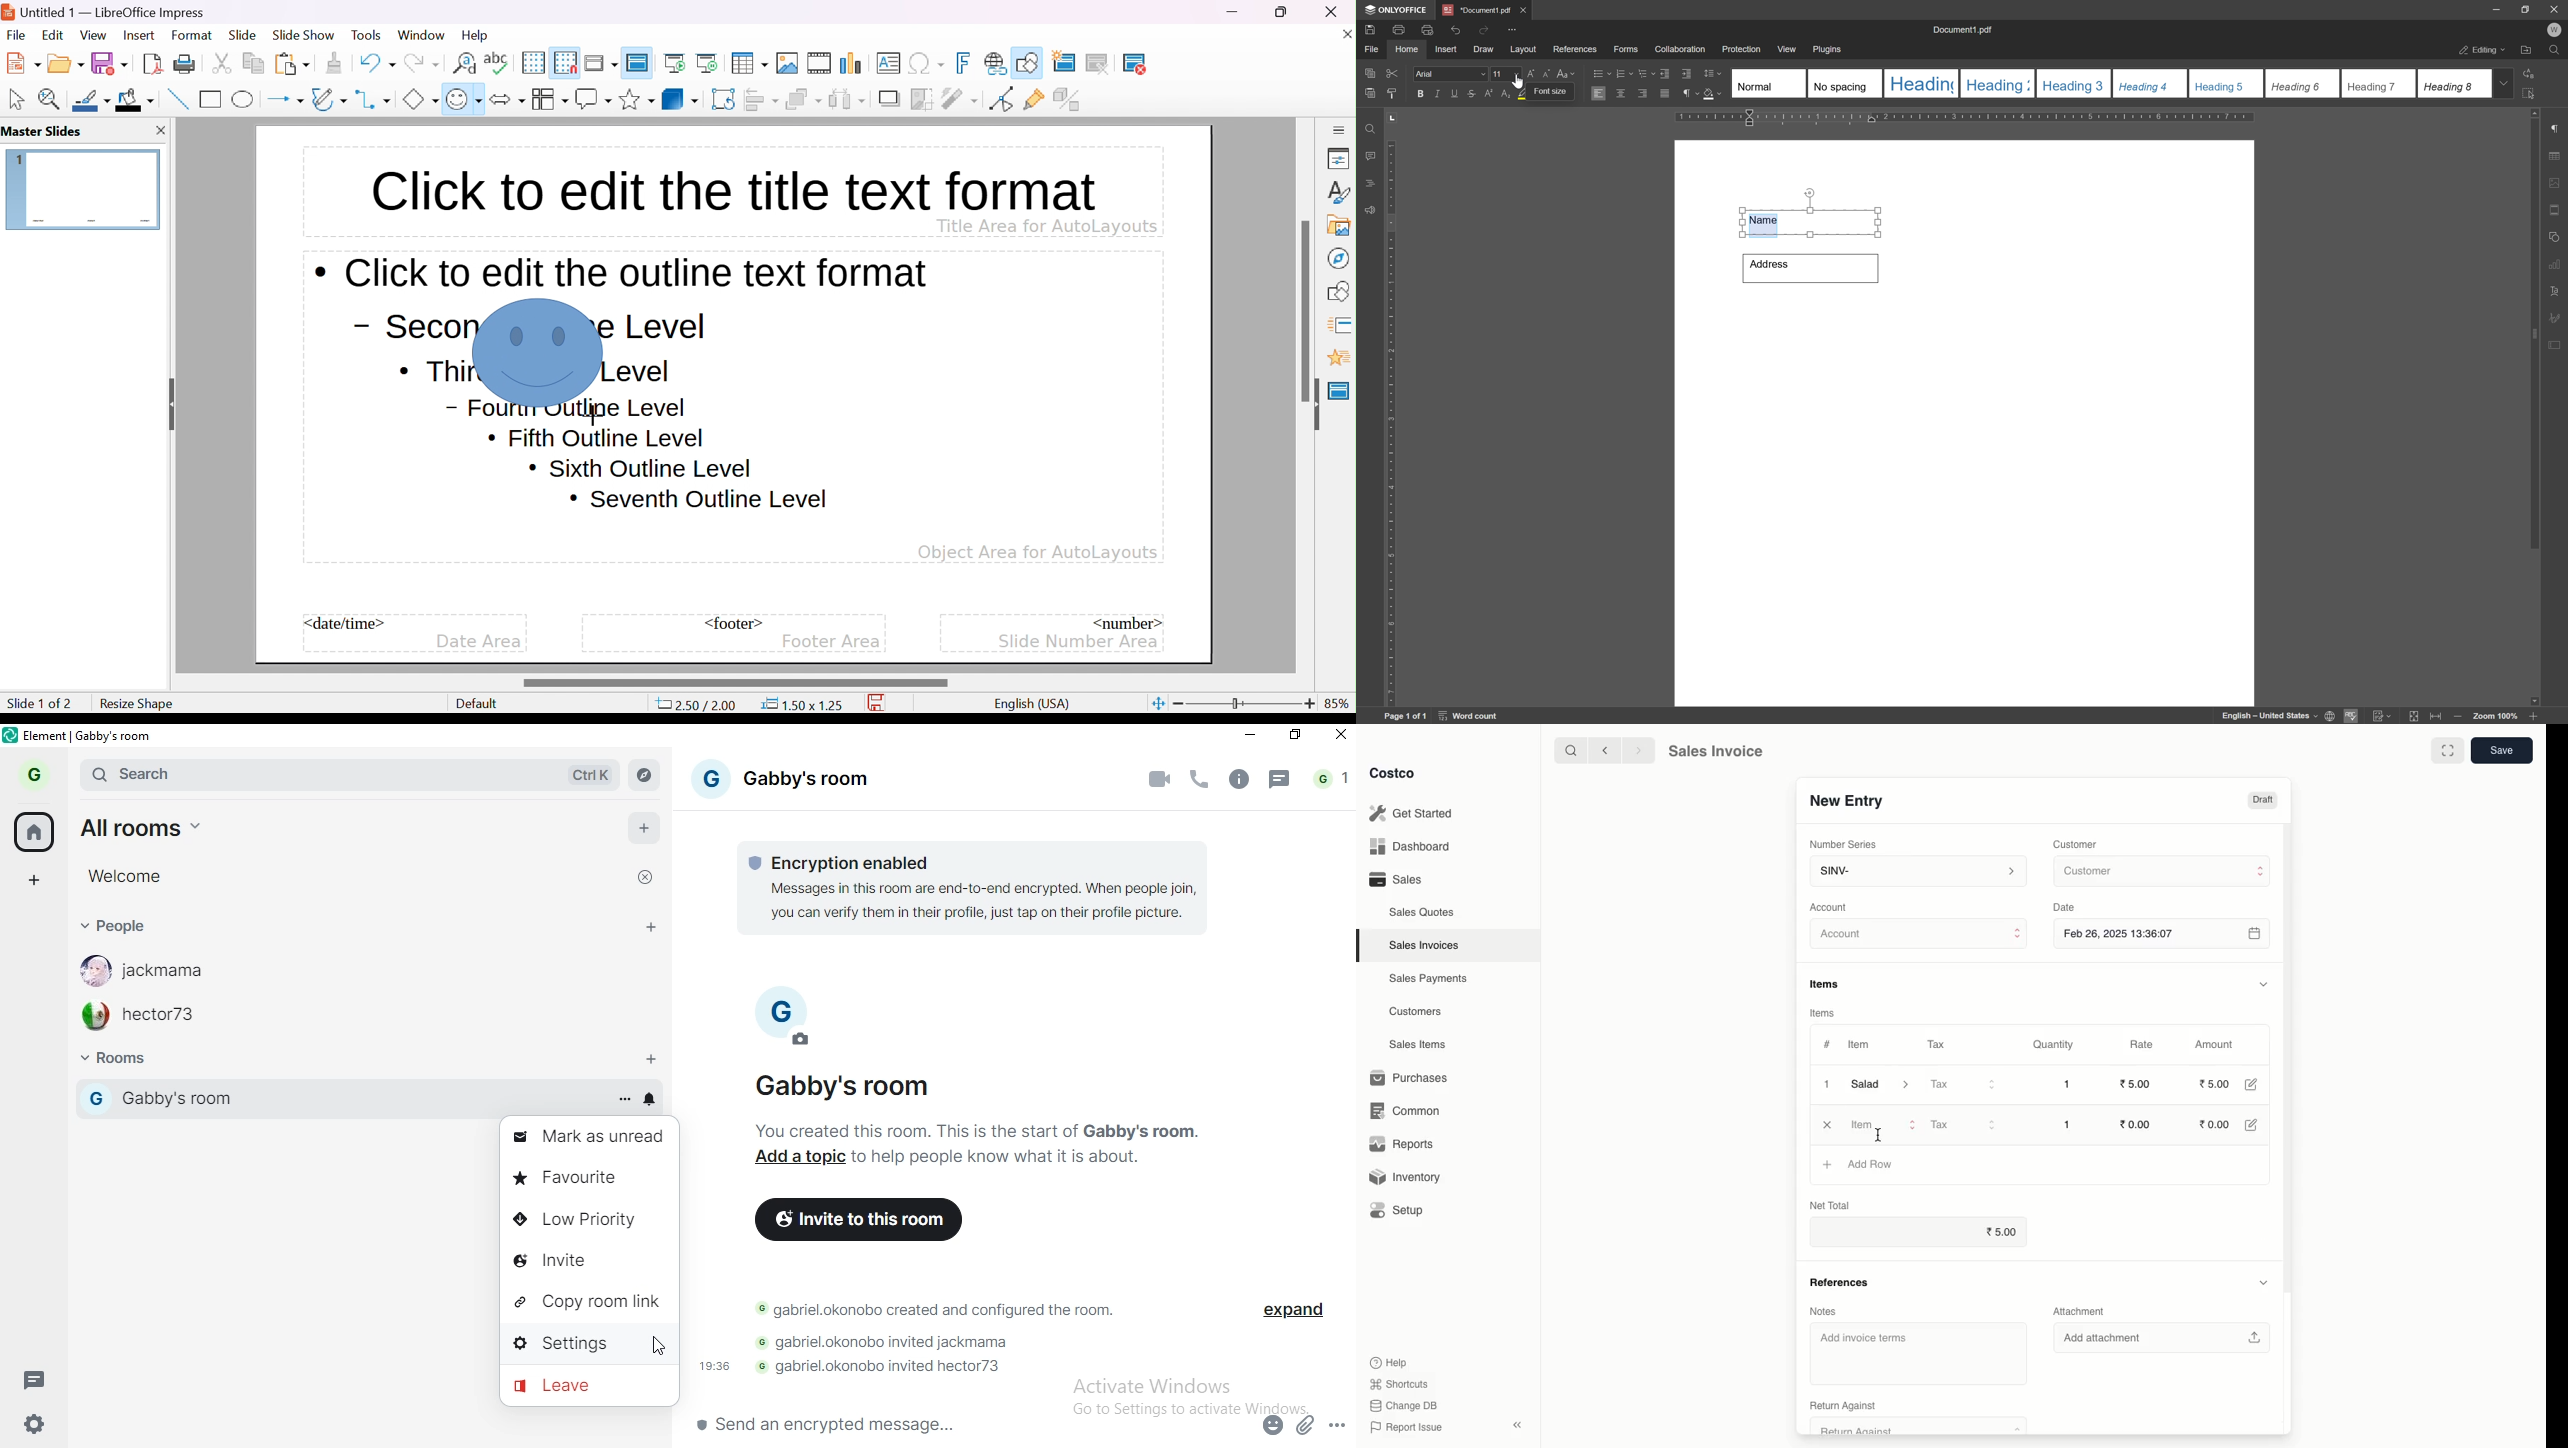  I want to click on copy room link, so click(591, 1302).